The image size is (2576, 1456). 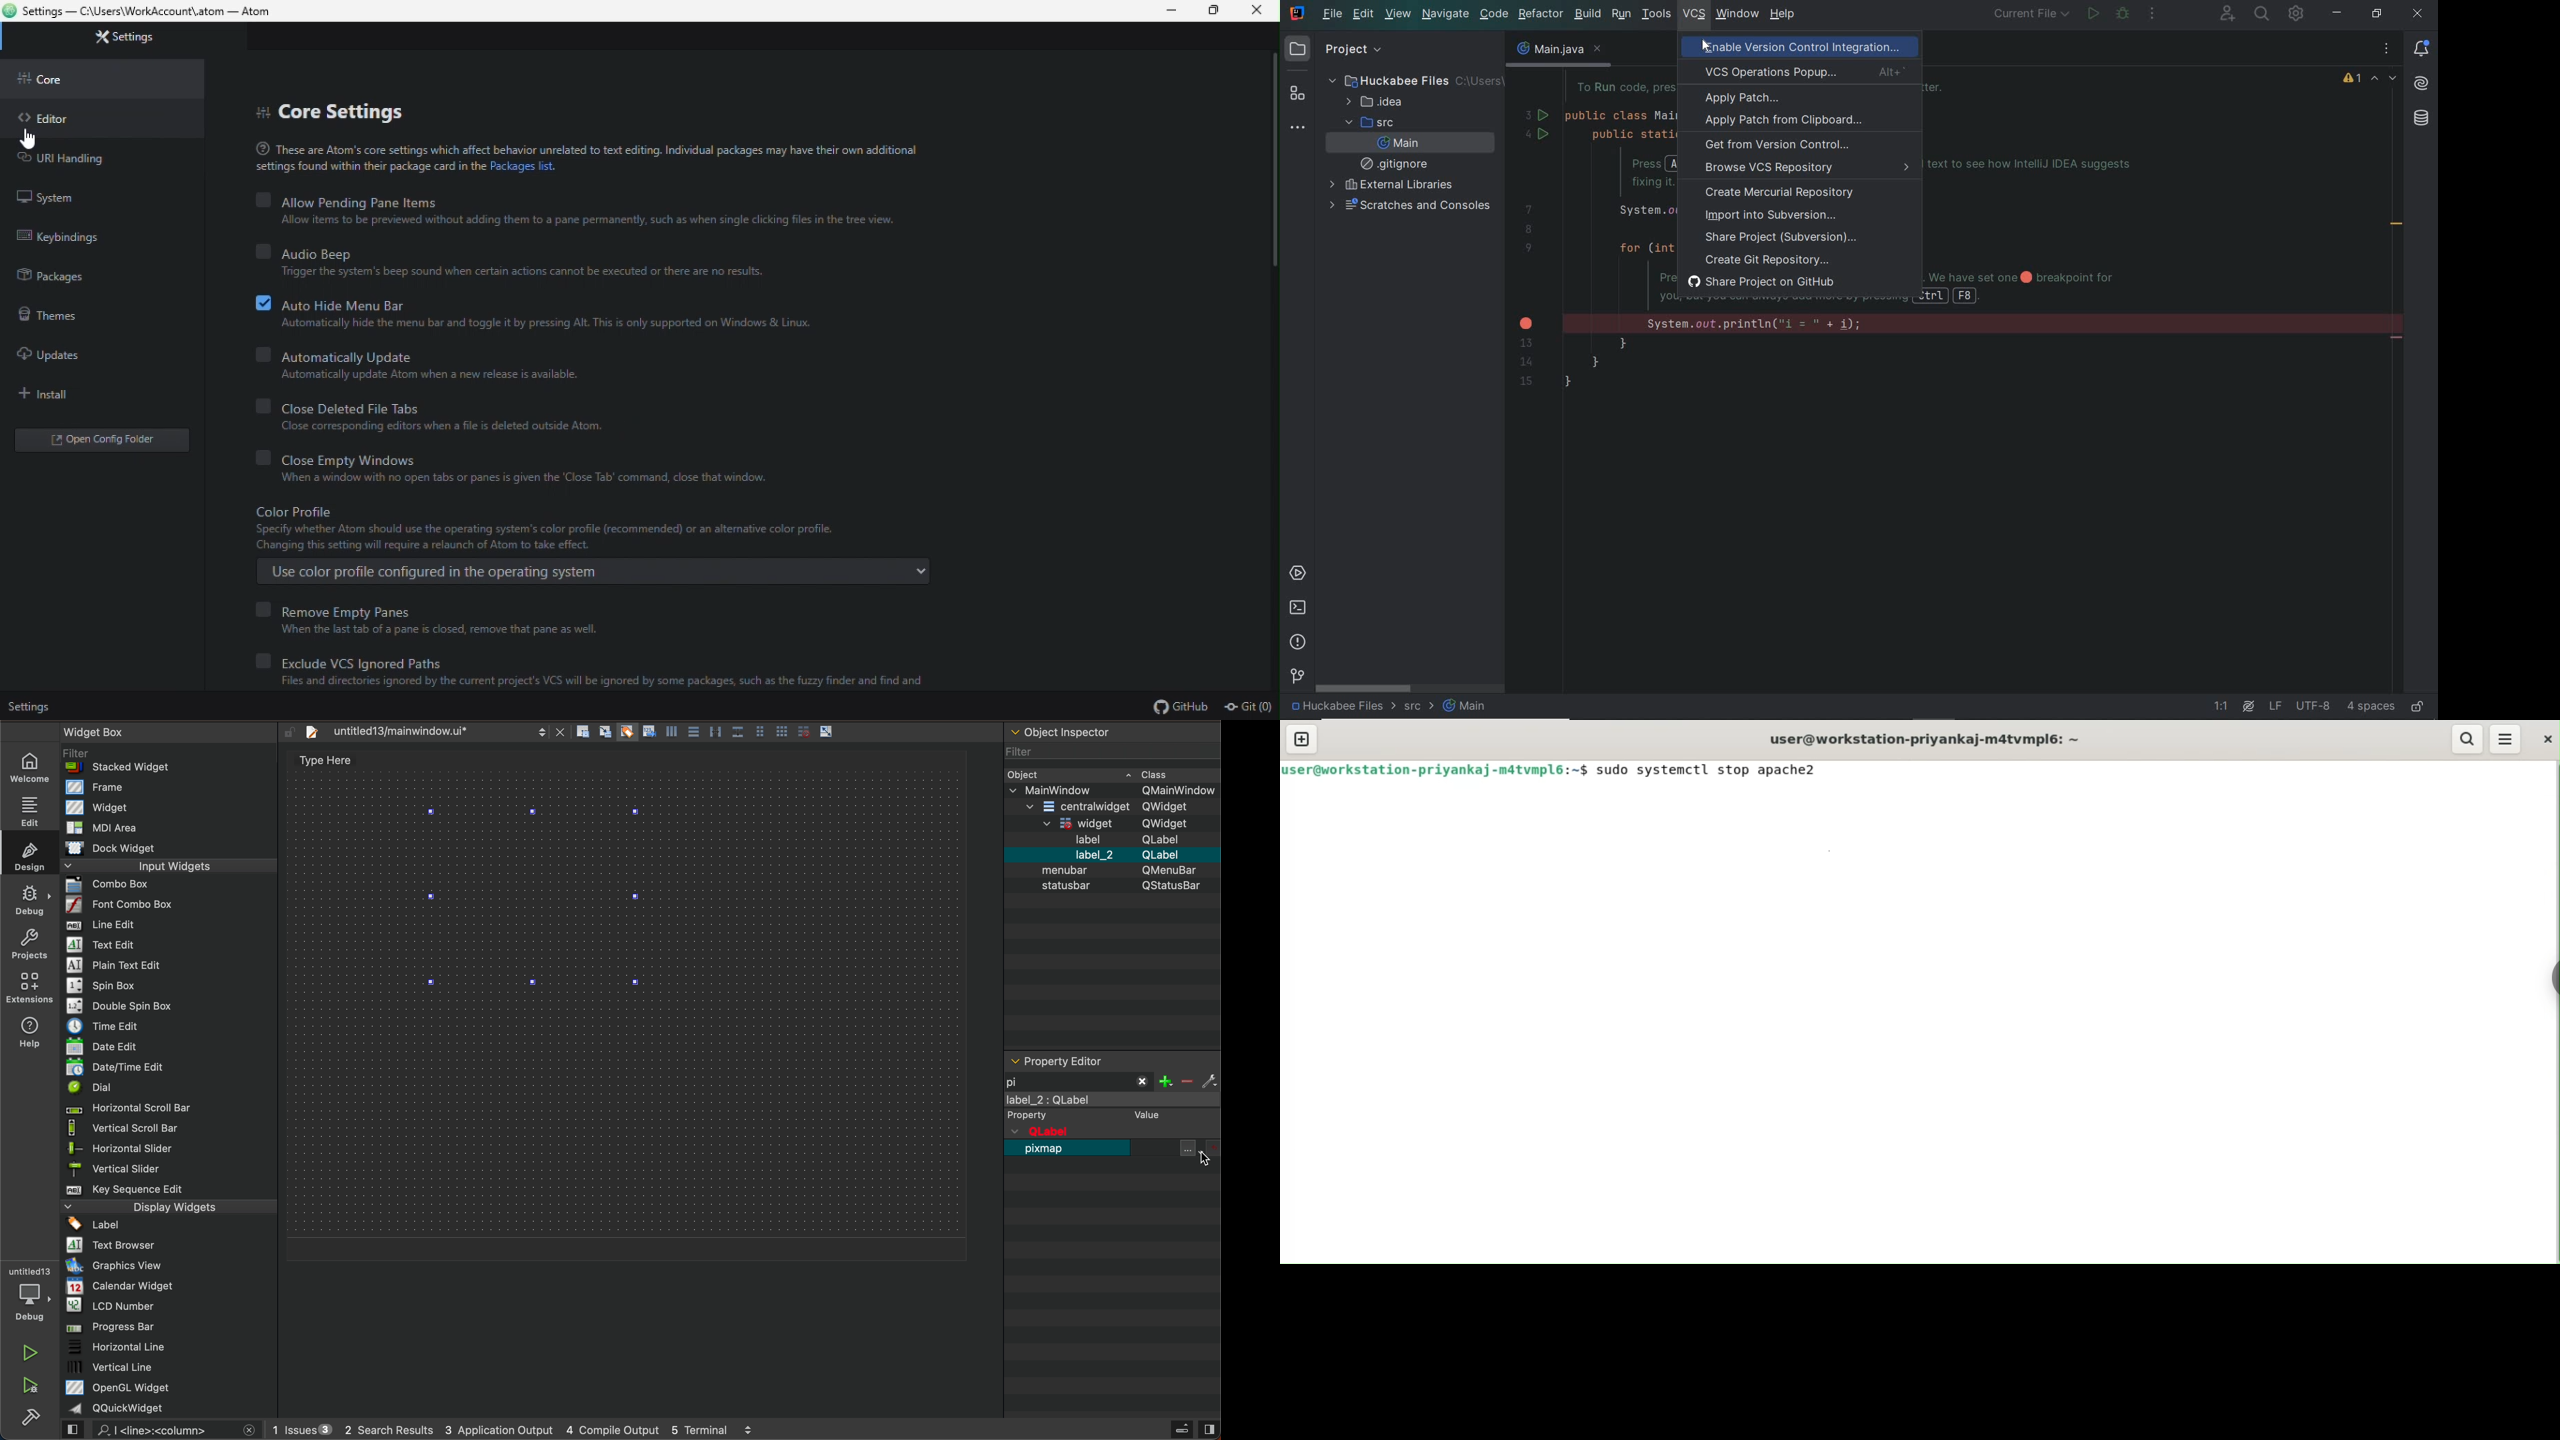 What do you see at coordinates (1298, 608) in the screenshot?
I see `terminal` at bounding box center [1298, 608].